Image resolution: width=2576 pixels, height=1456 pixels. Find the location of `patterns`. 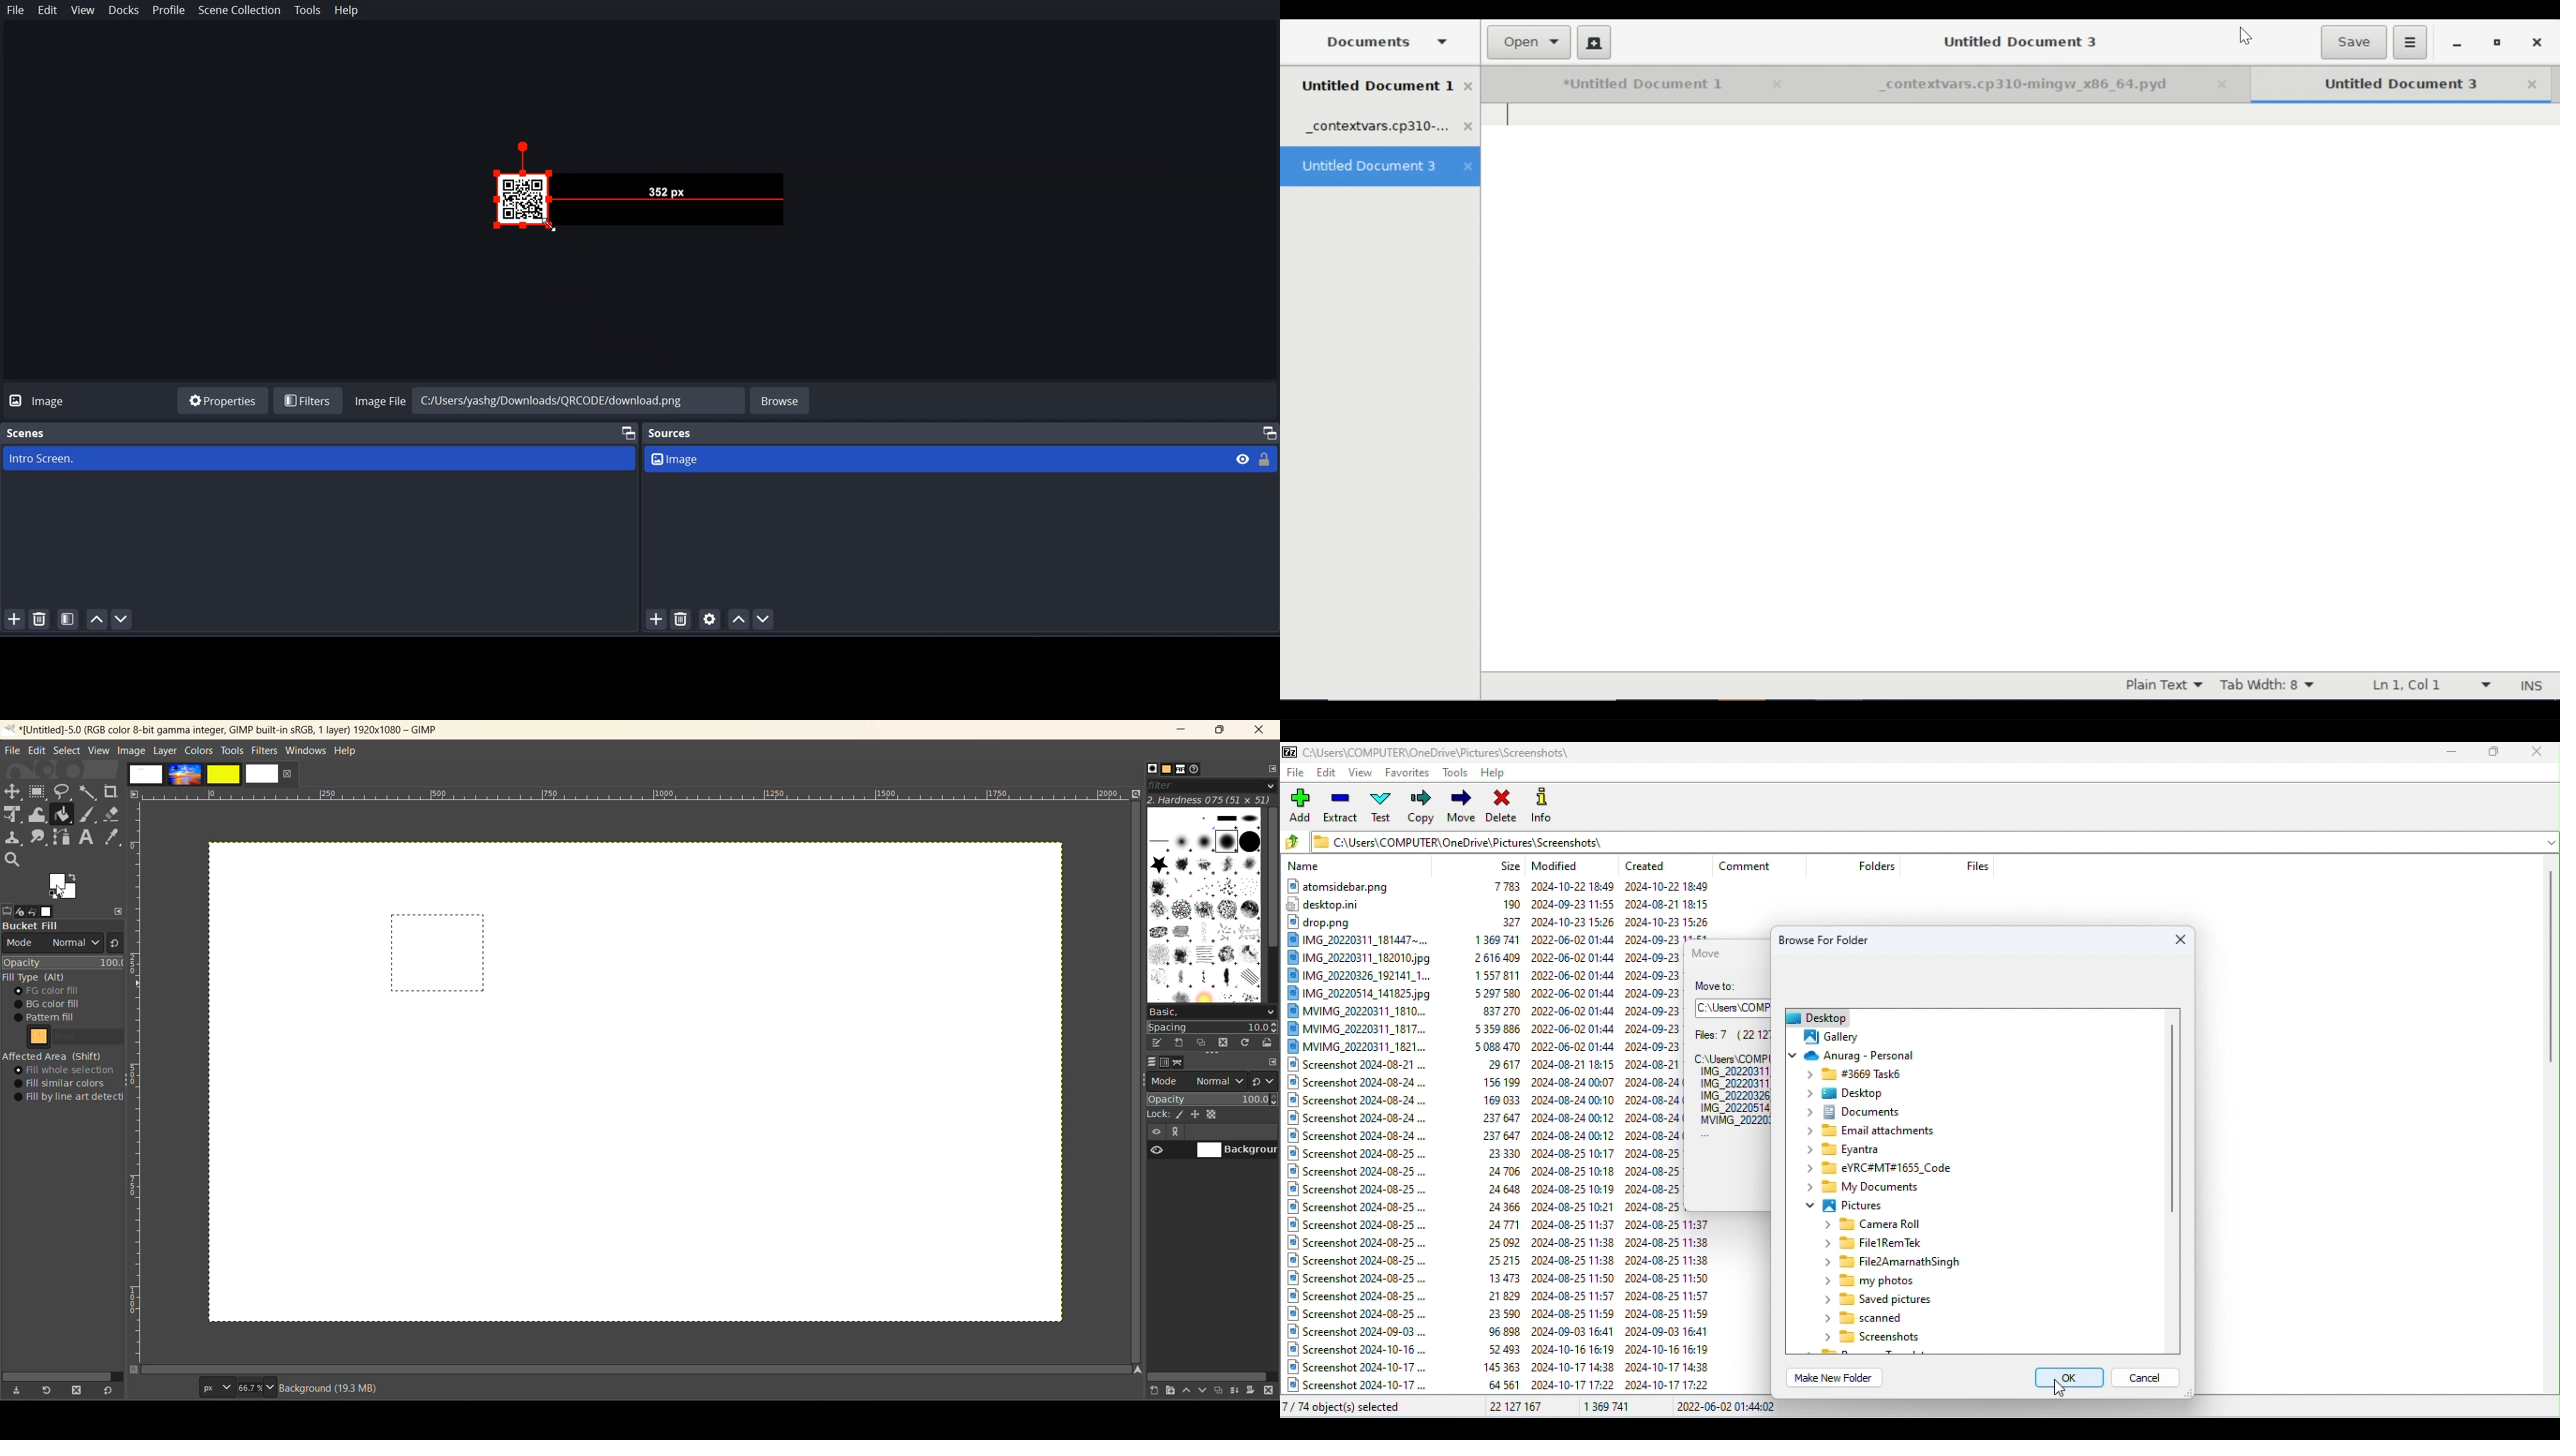

patterns is located at coordinates (1167, 771).